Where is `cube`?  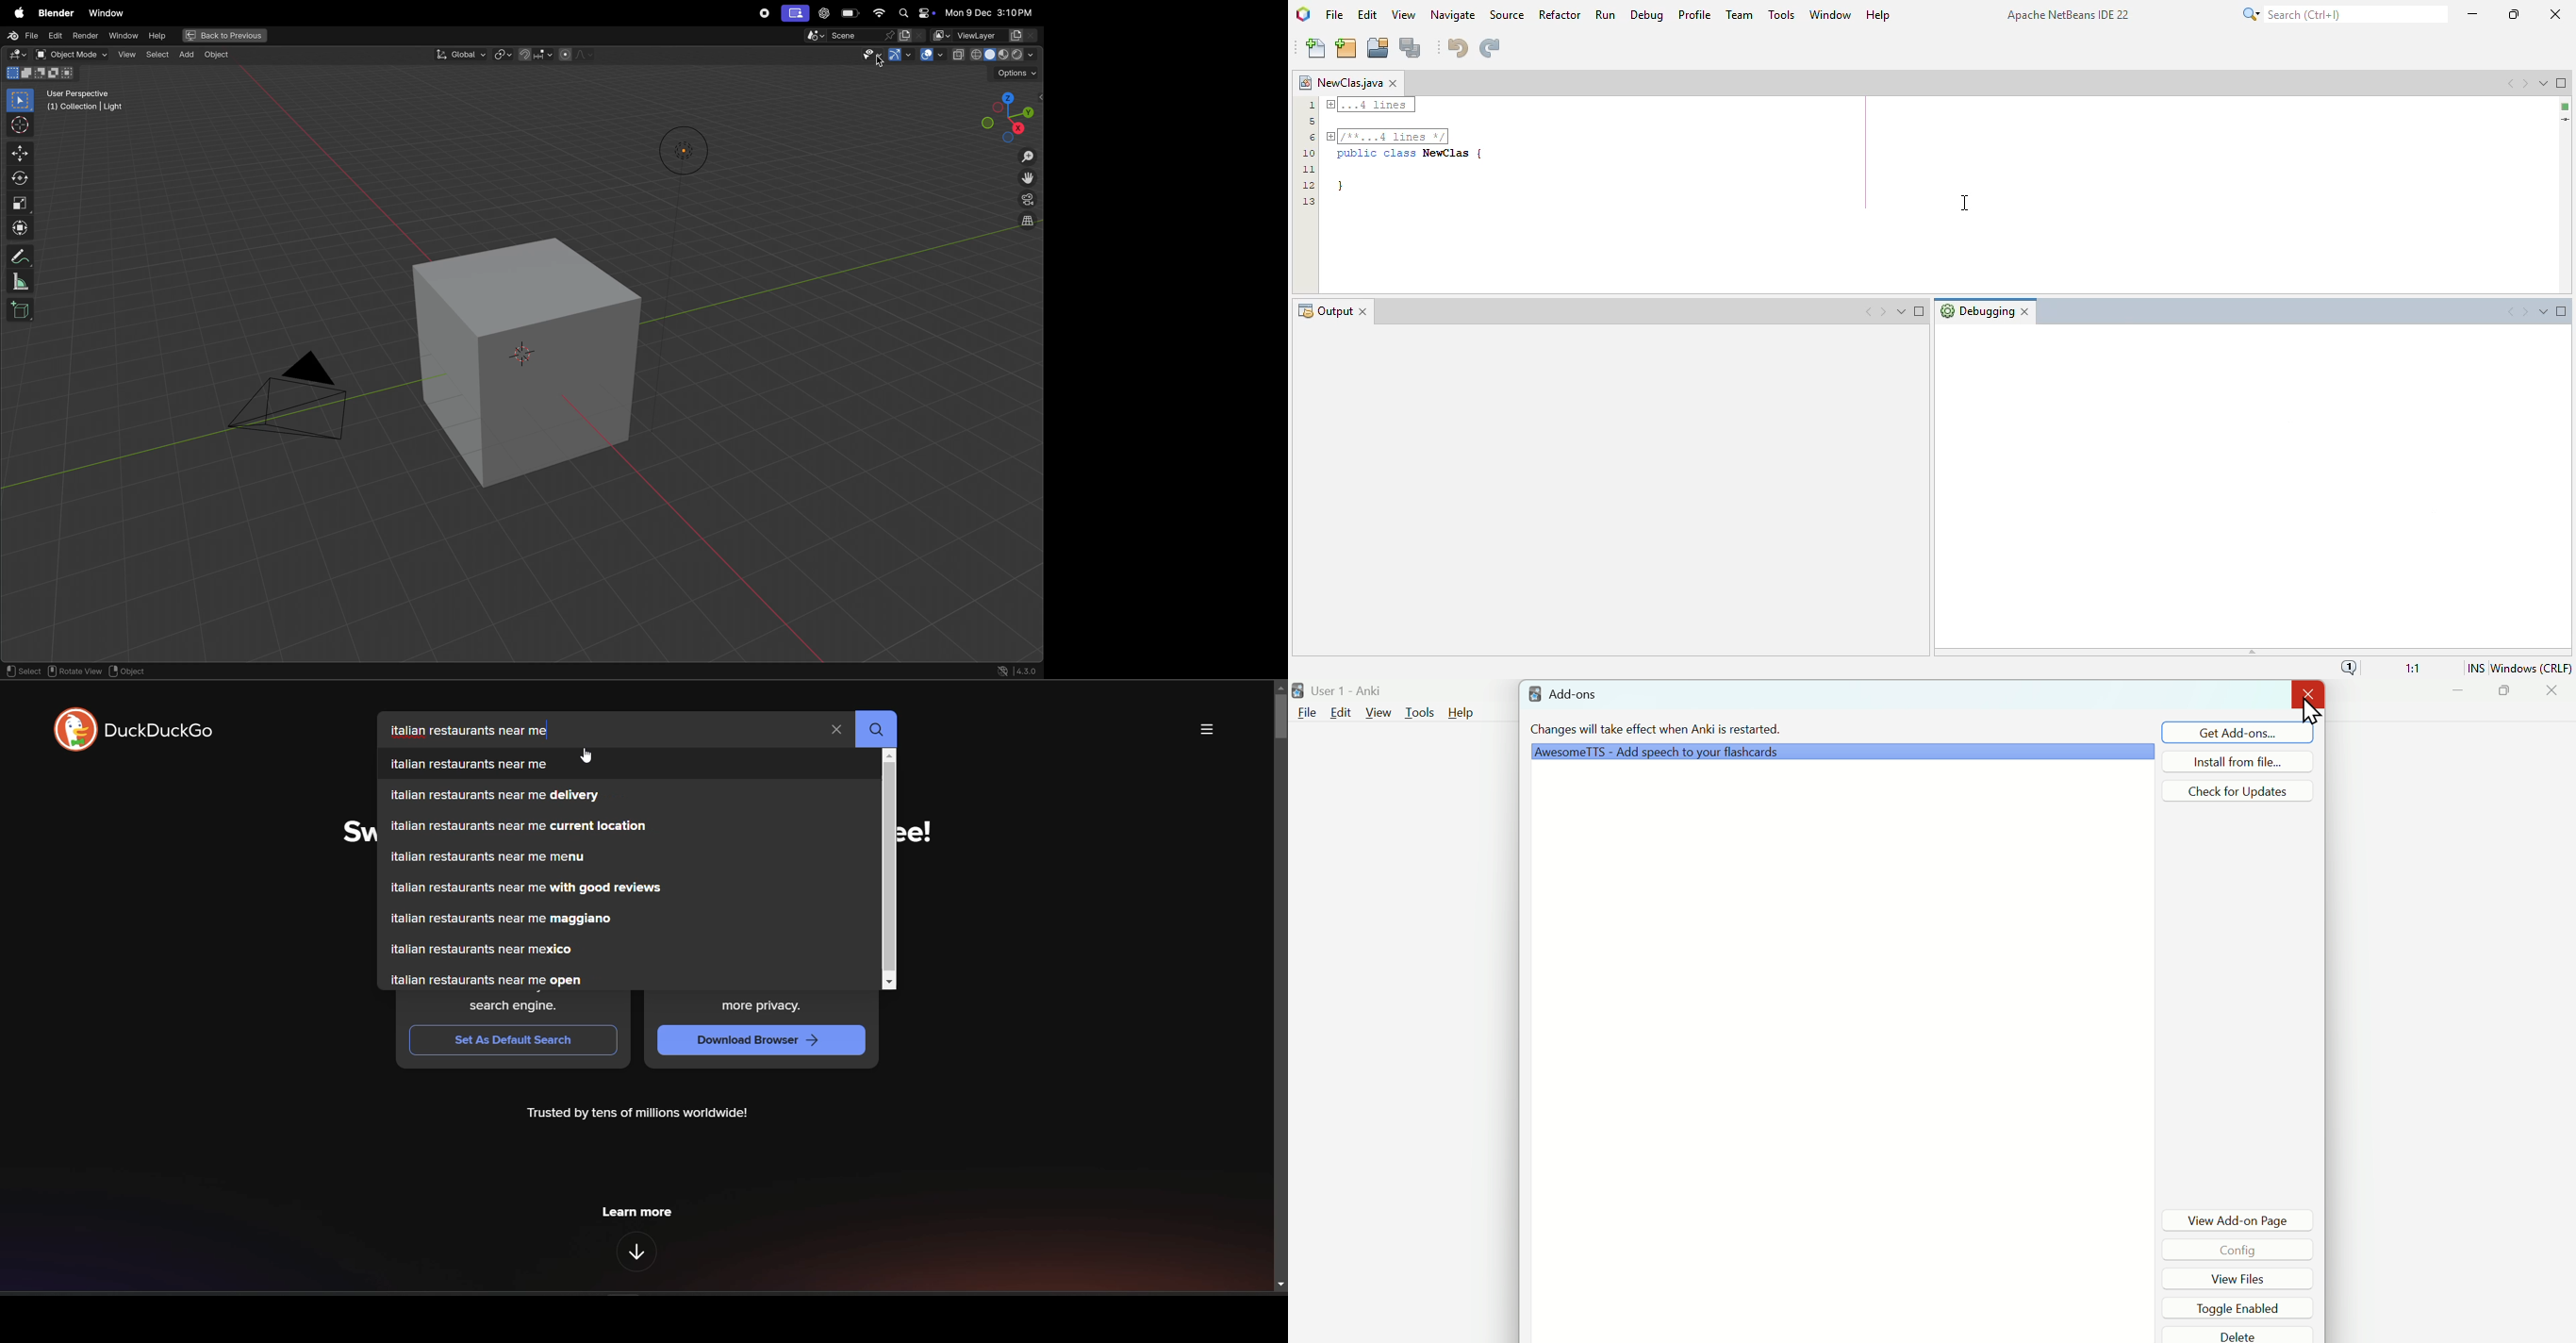
cube is located at coordinates (515, 361).